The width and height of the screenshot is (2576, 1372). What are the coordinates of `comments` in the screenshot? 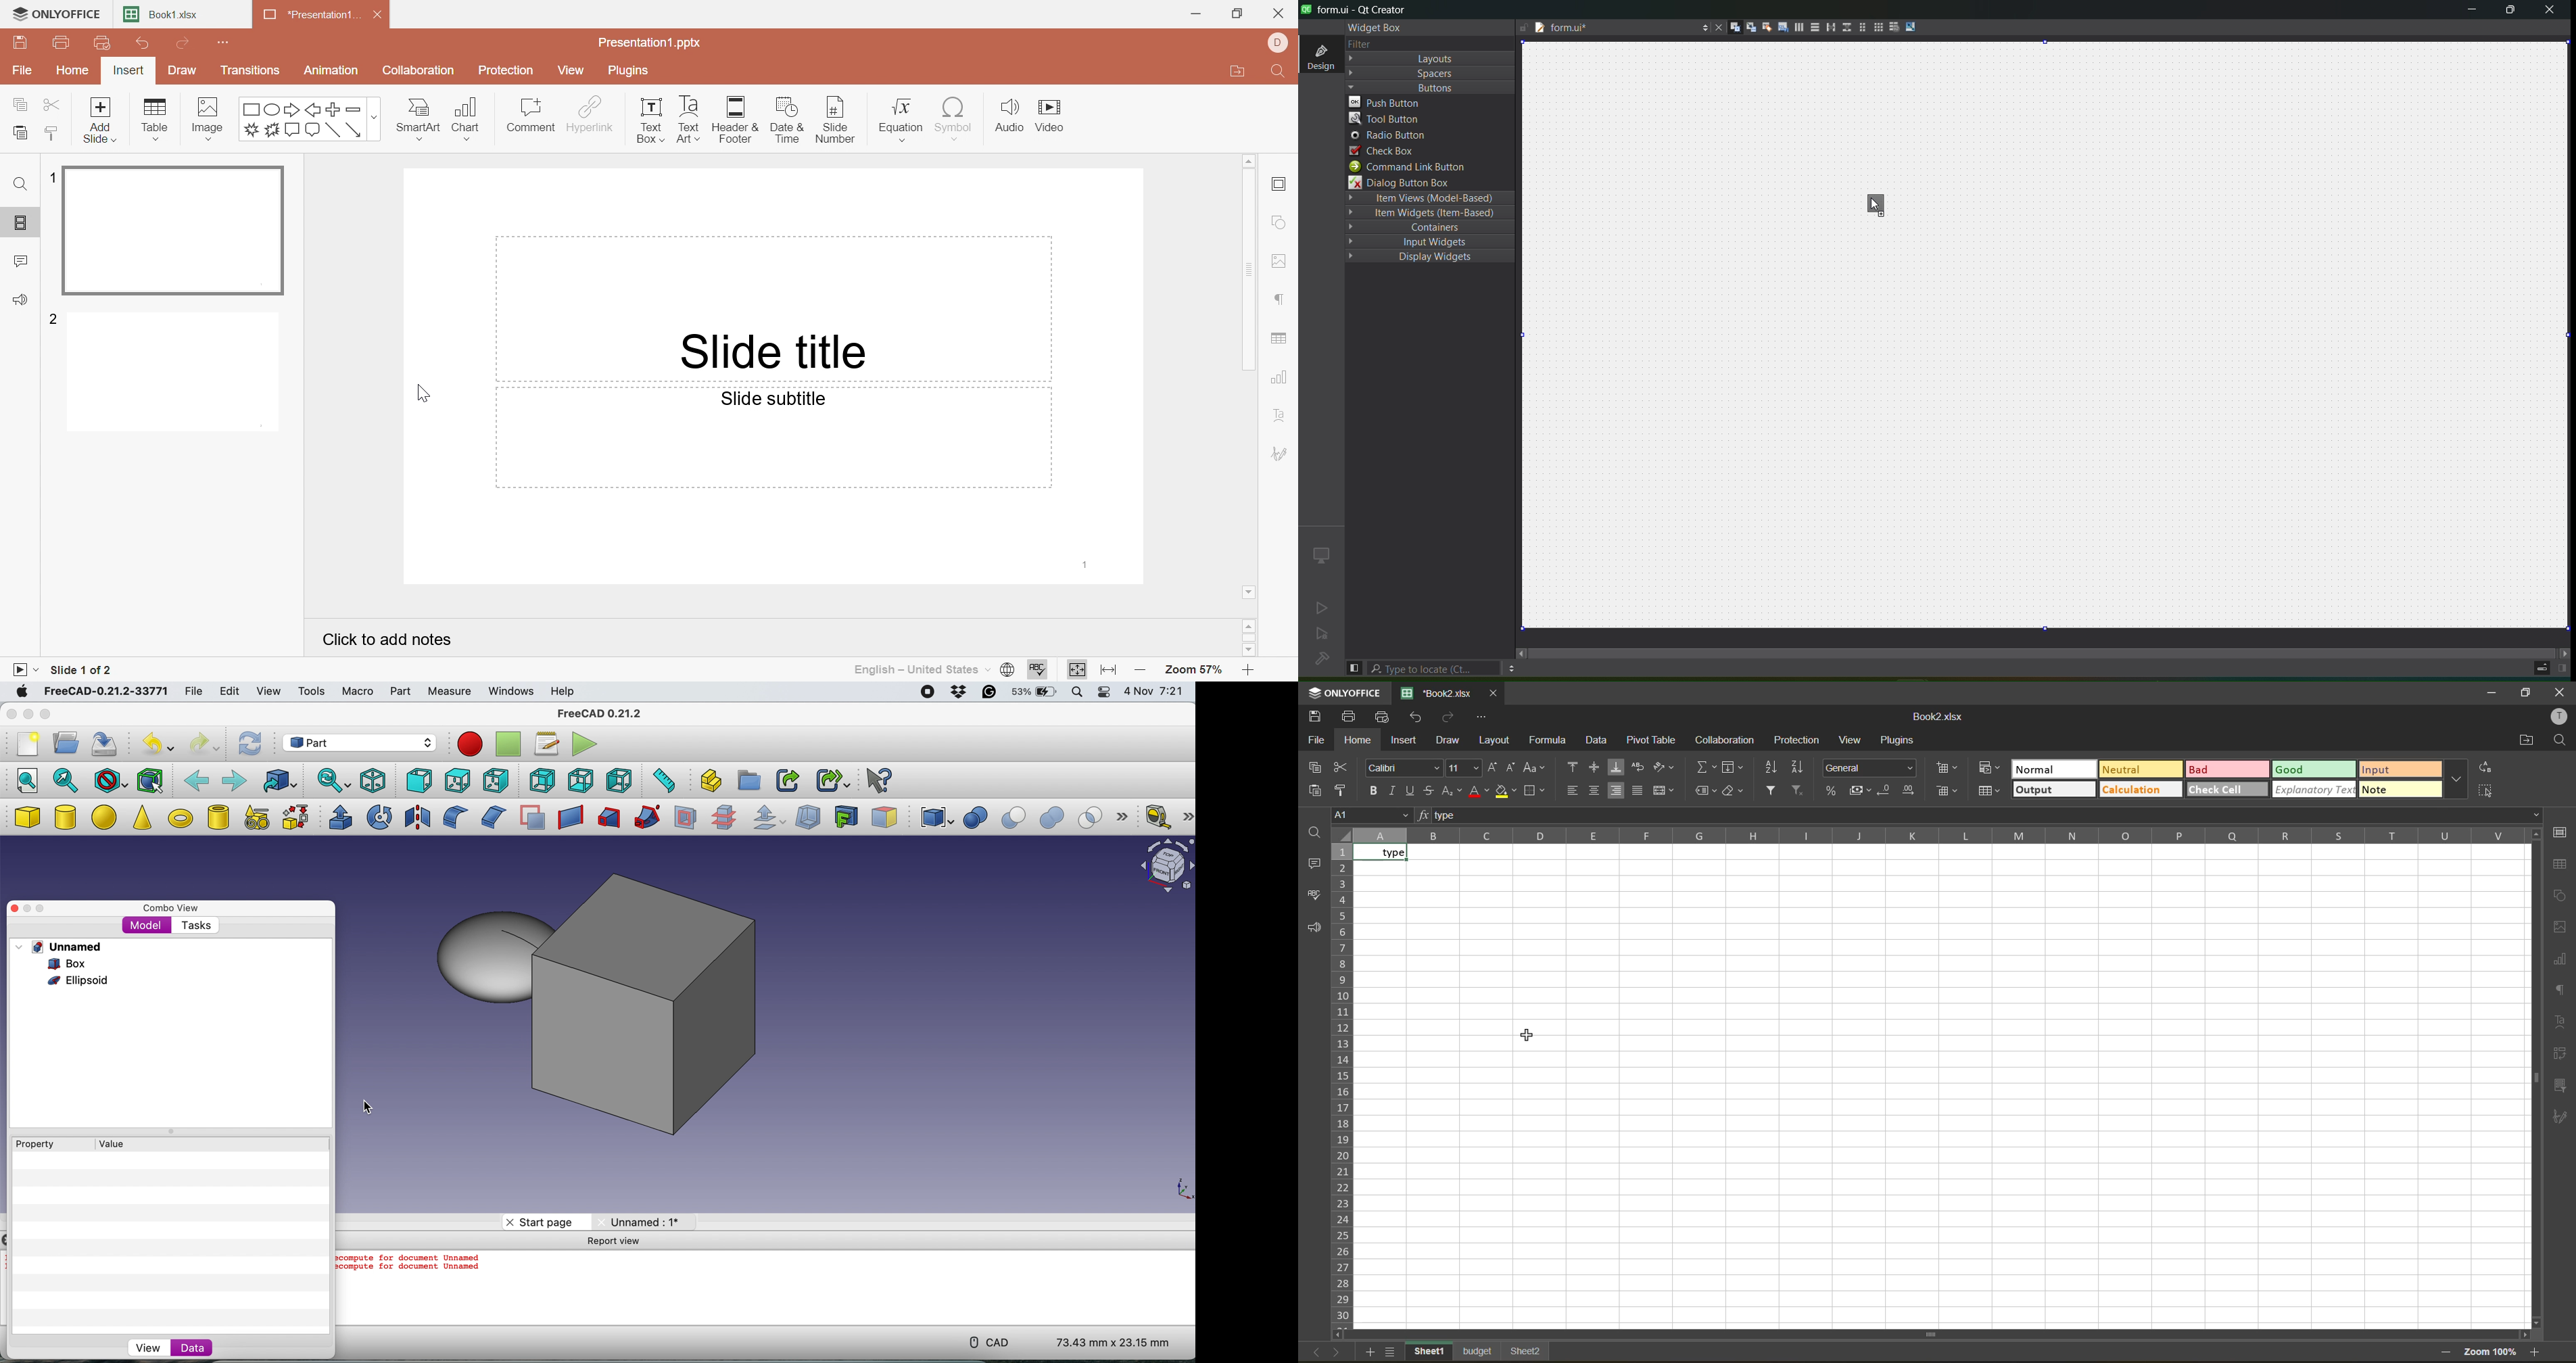 It's located at (1314, 864).